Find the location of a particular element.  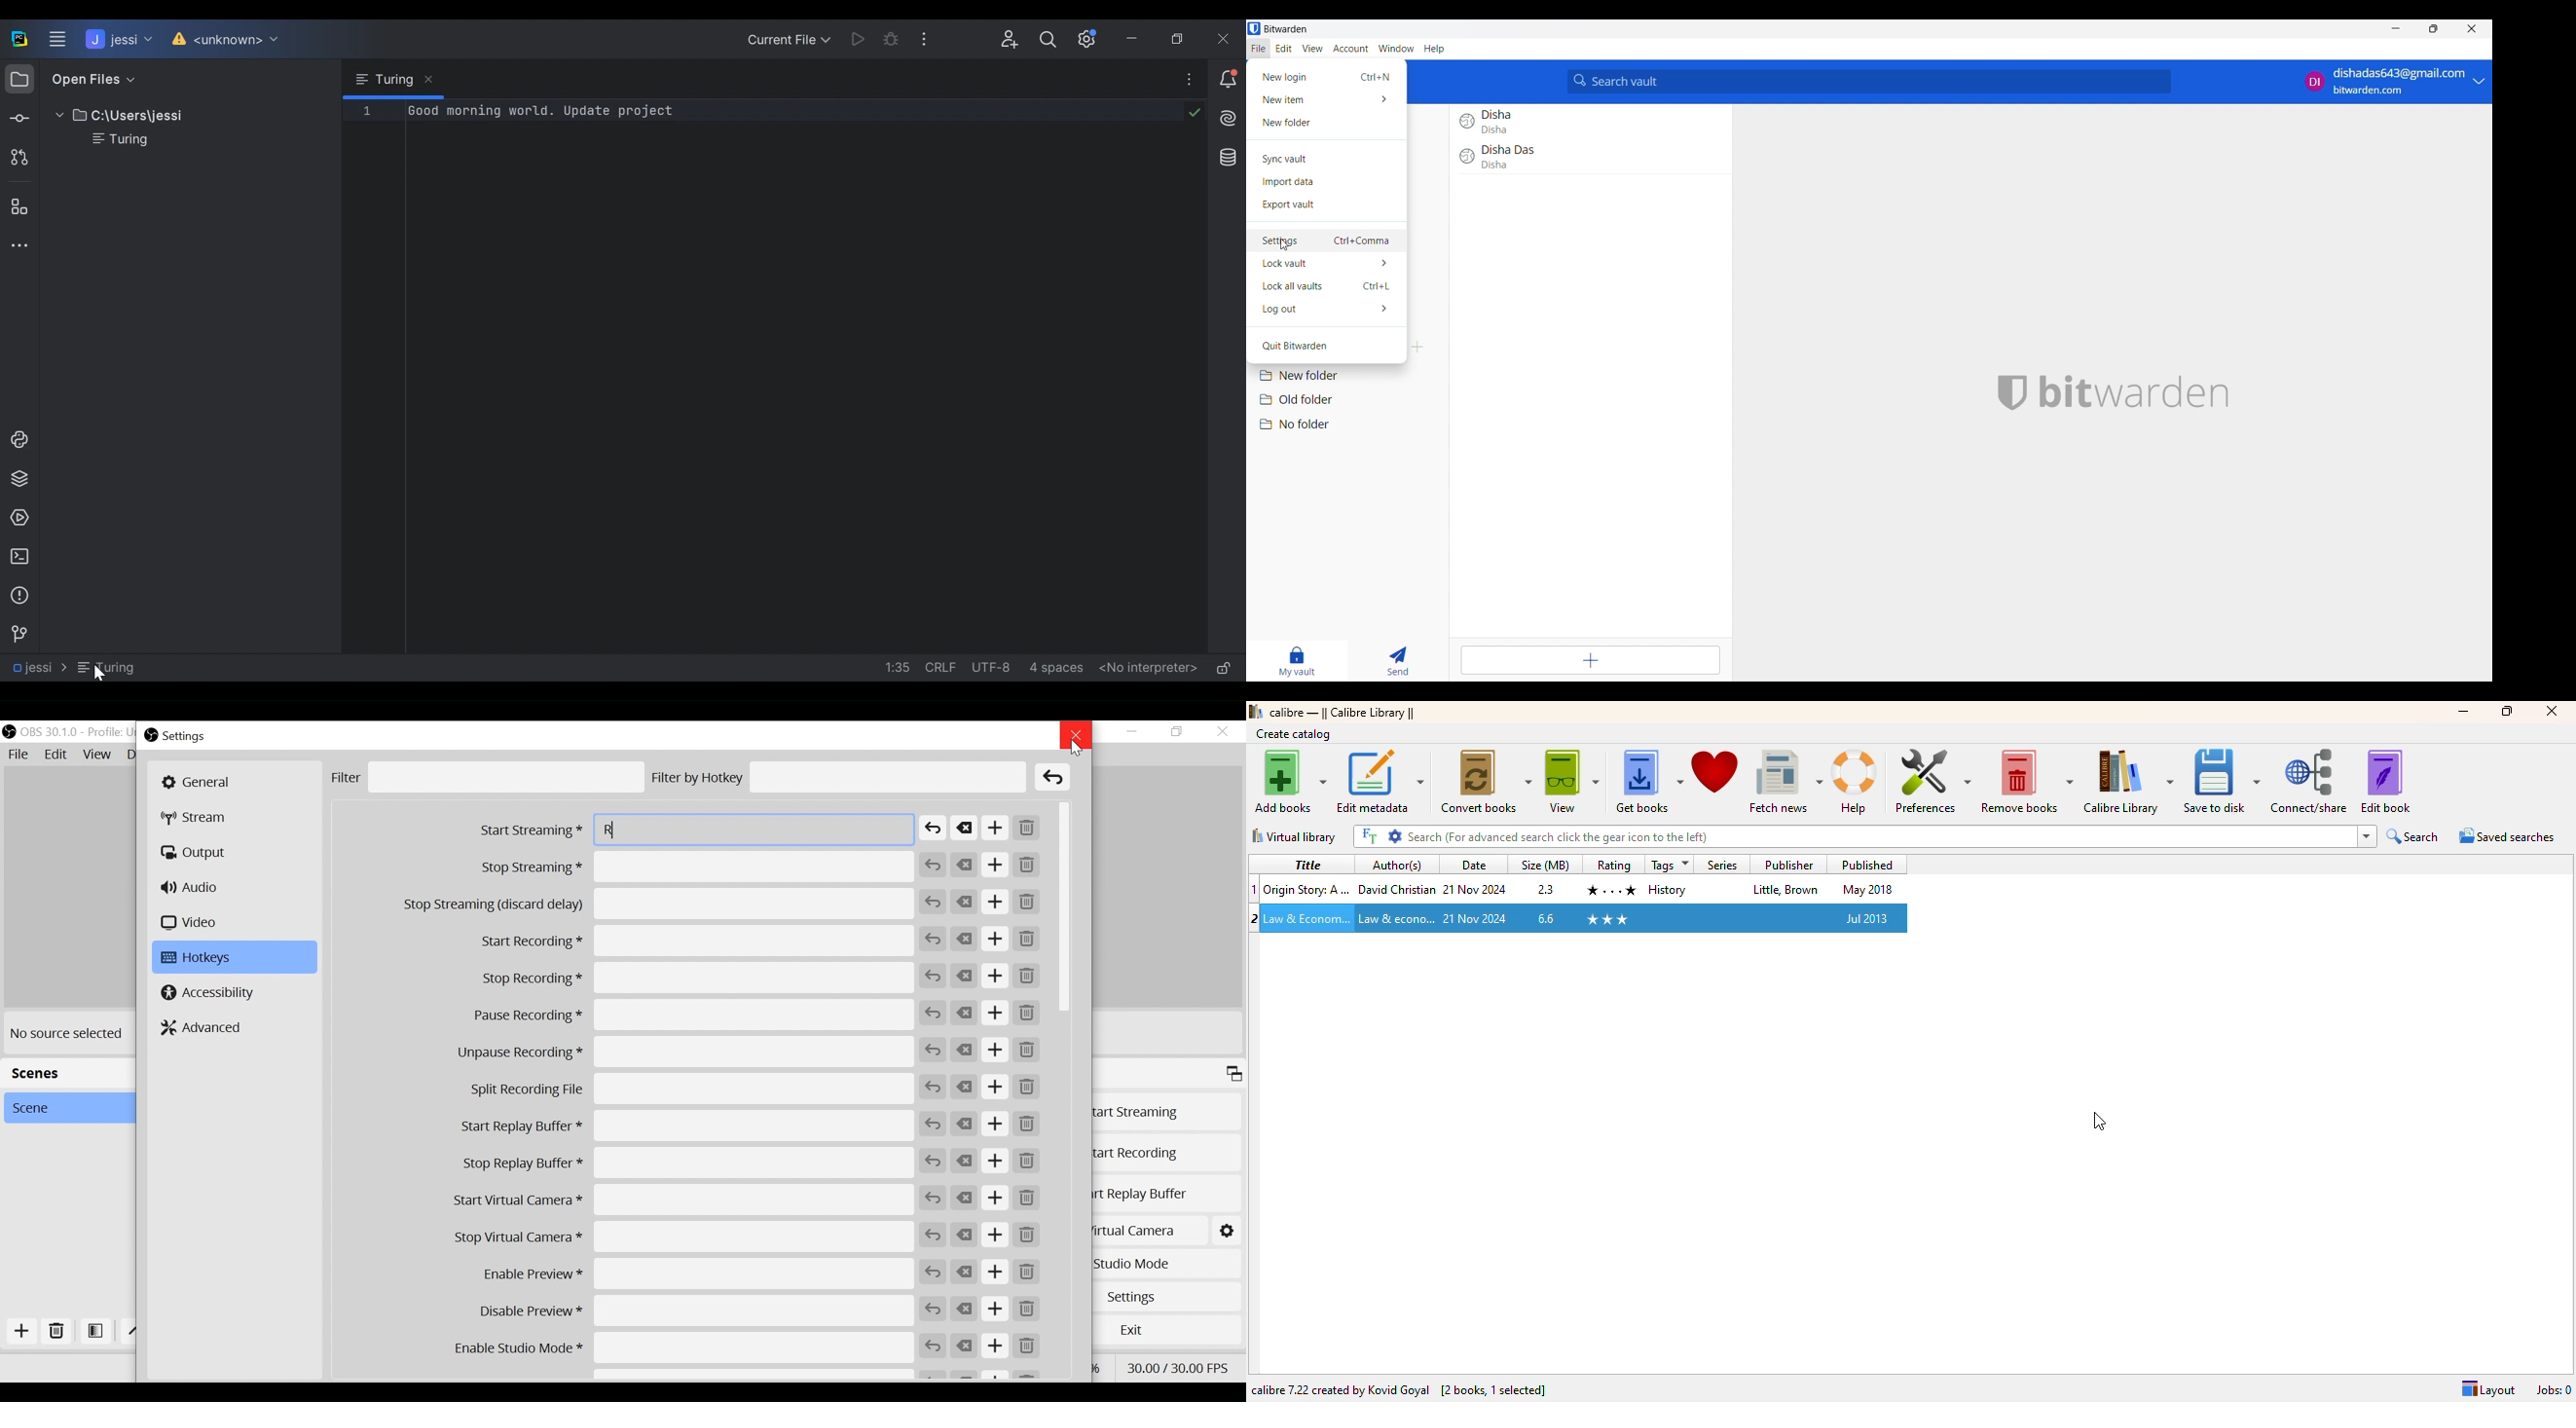

Settings is located at coordinates (1326, 240).